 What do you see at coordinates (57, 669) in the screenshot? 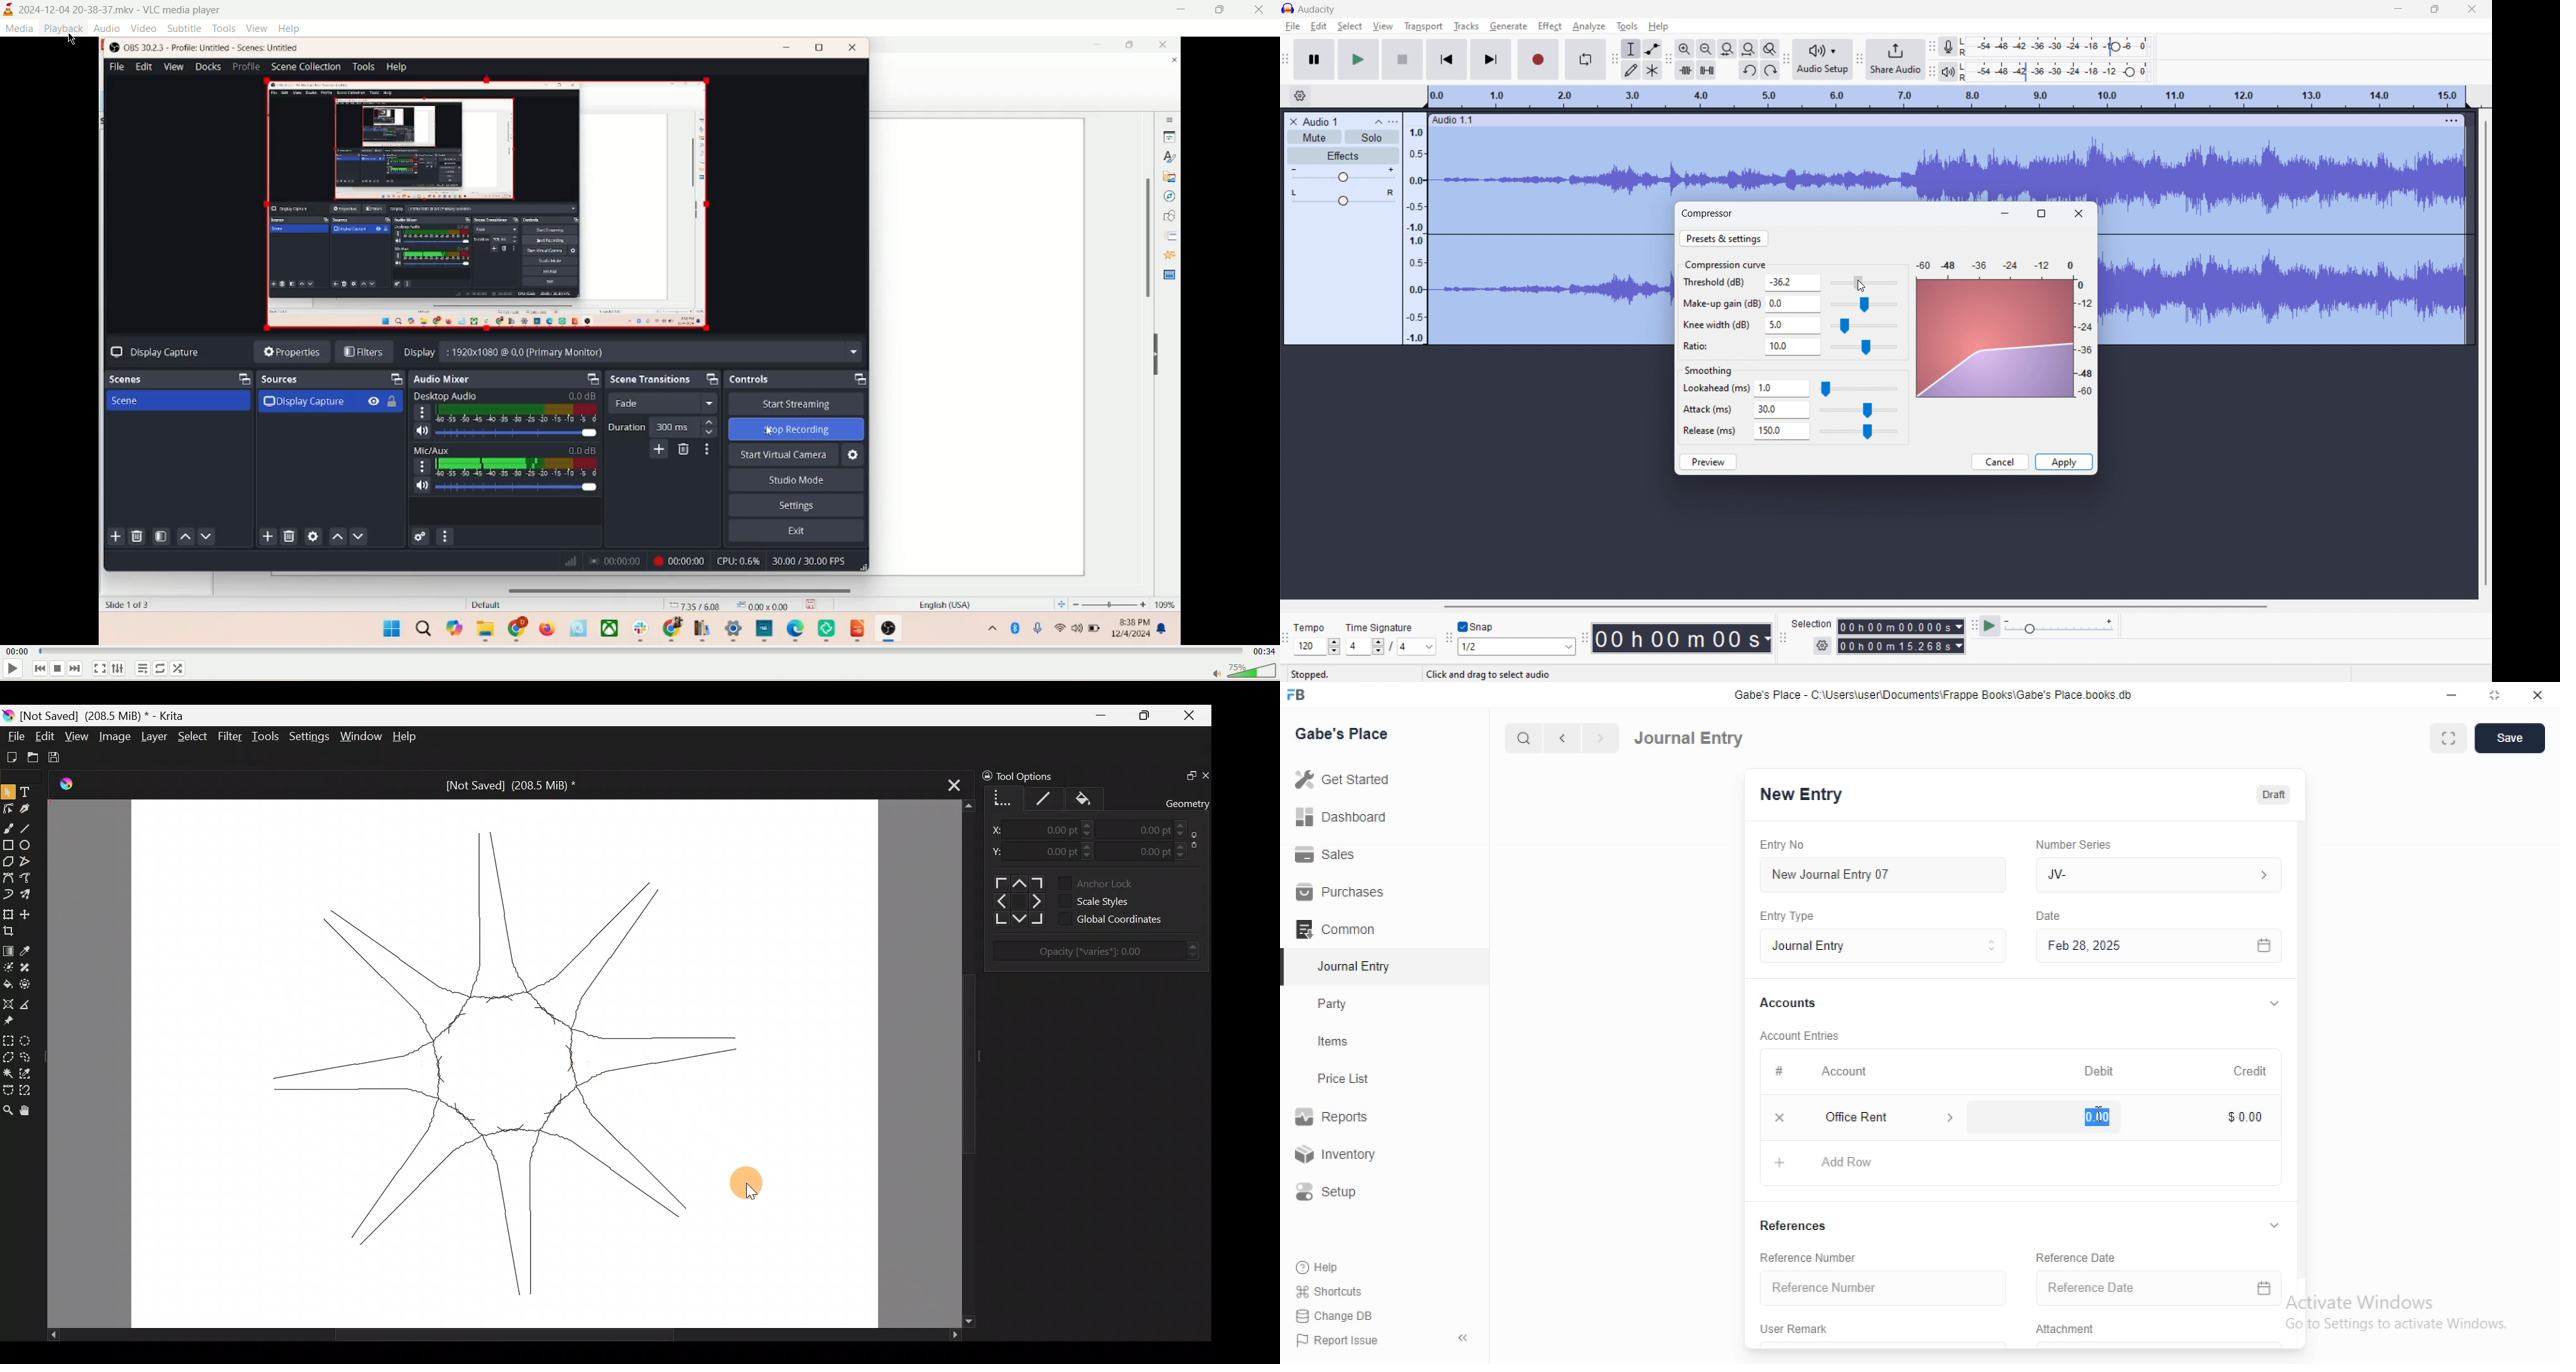
I see `stop` at bounding box center [57, 669].